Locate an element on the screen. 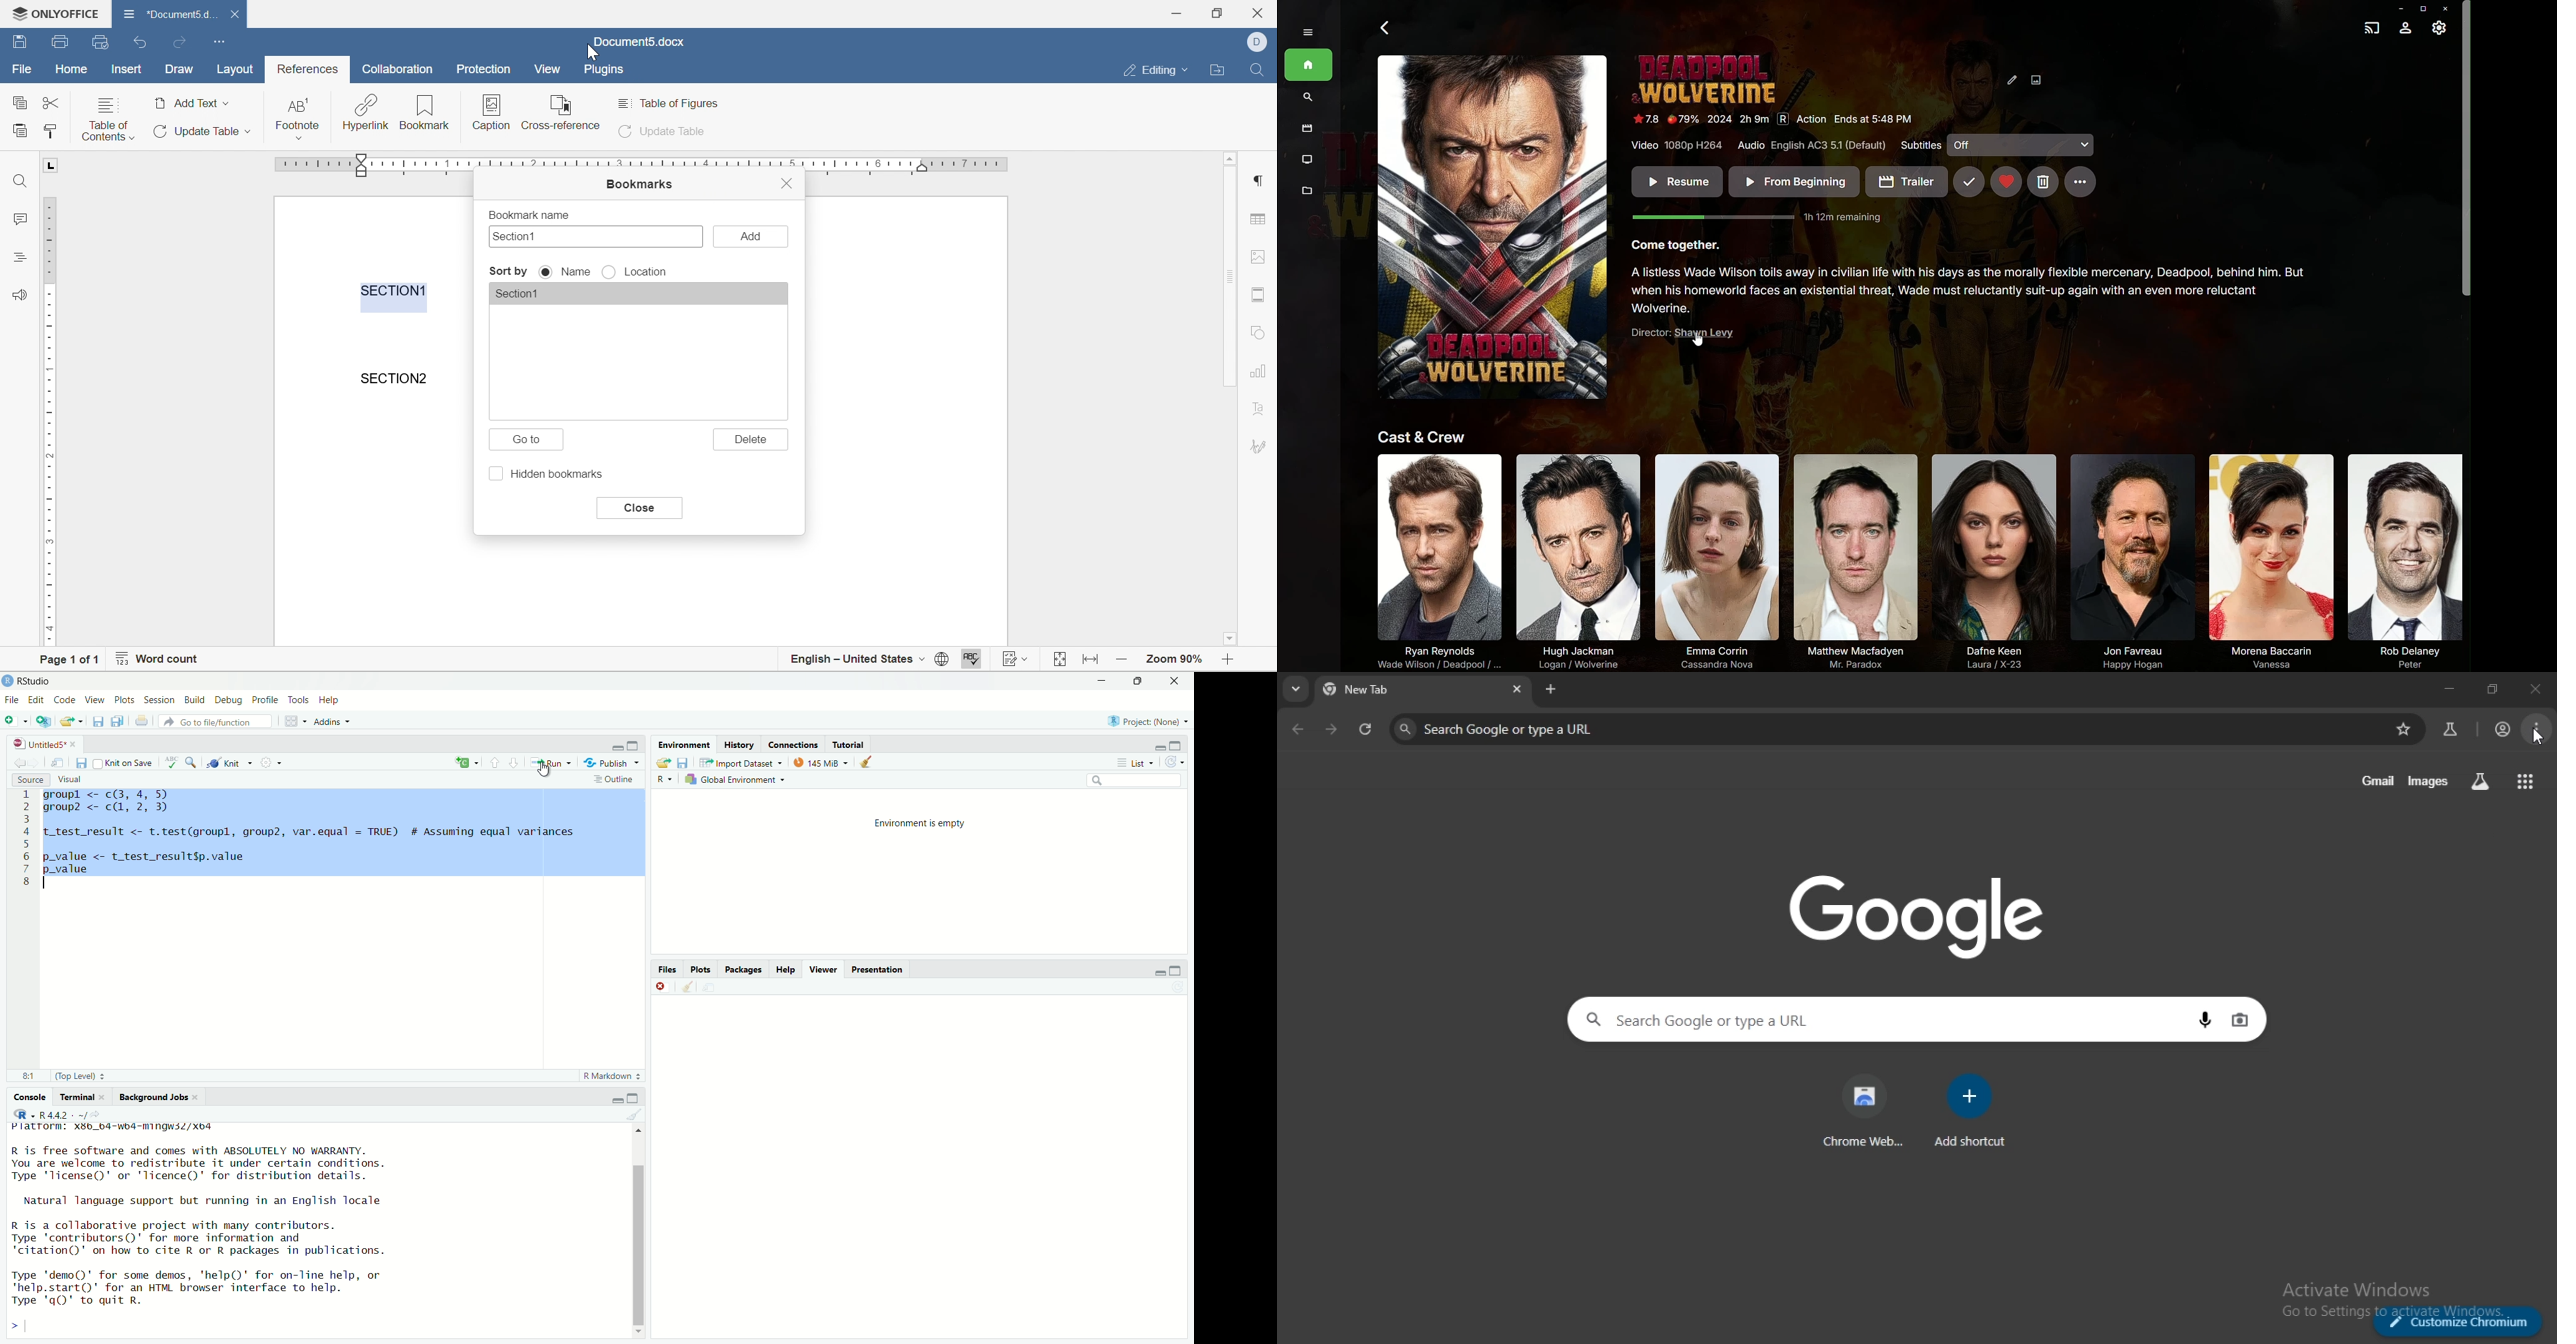  re-run previous code is located at coordinates (466, 763).